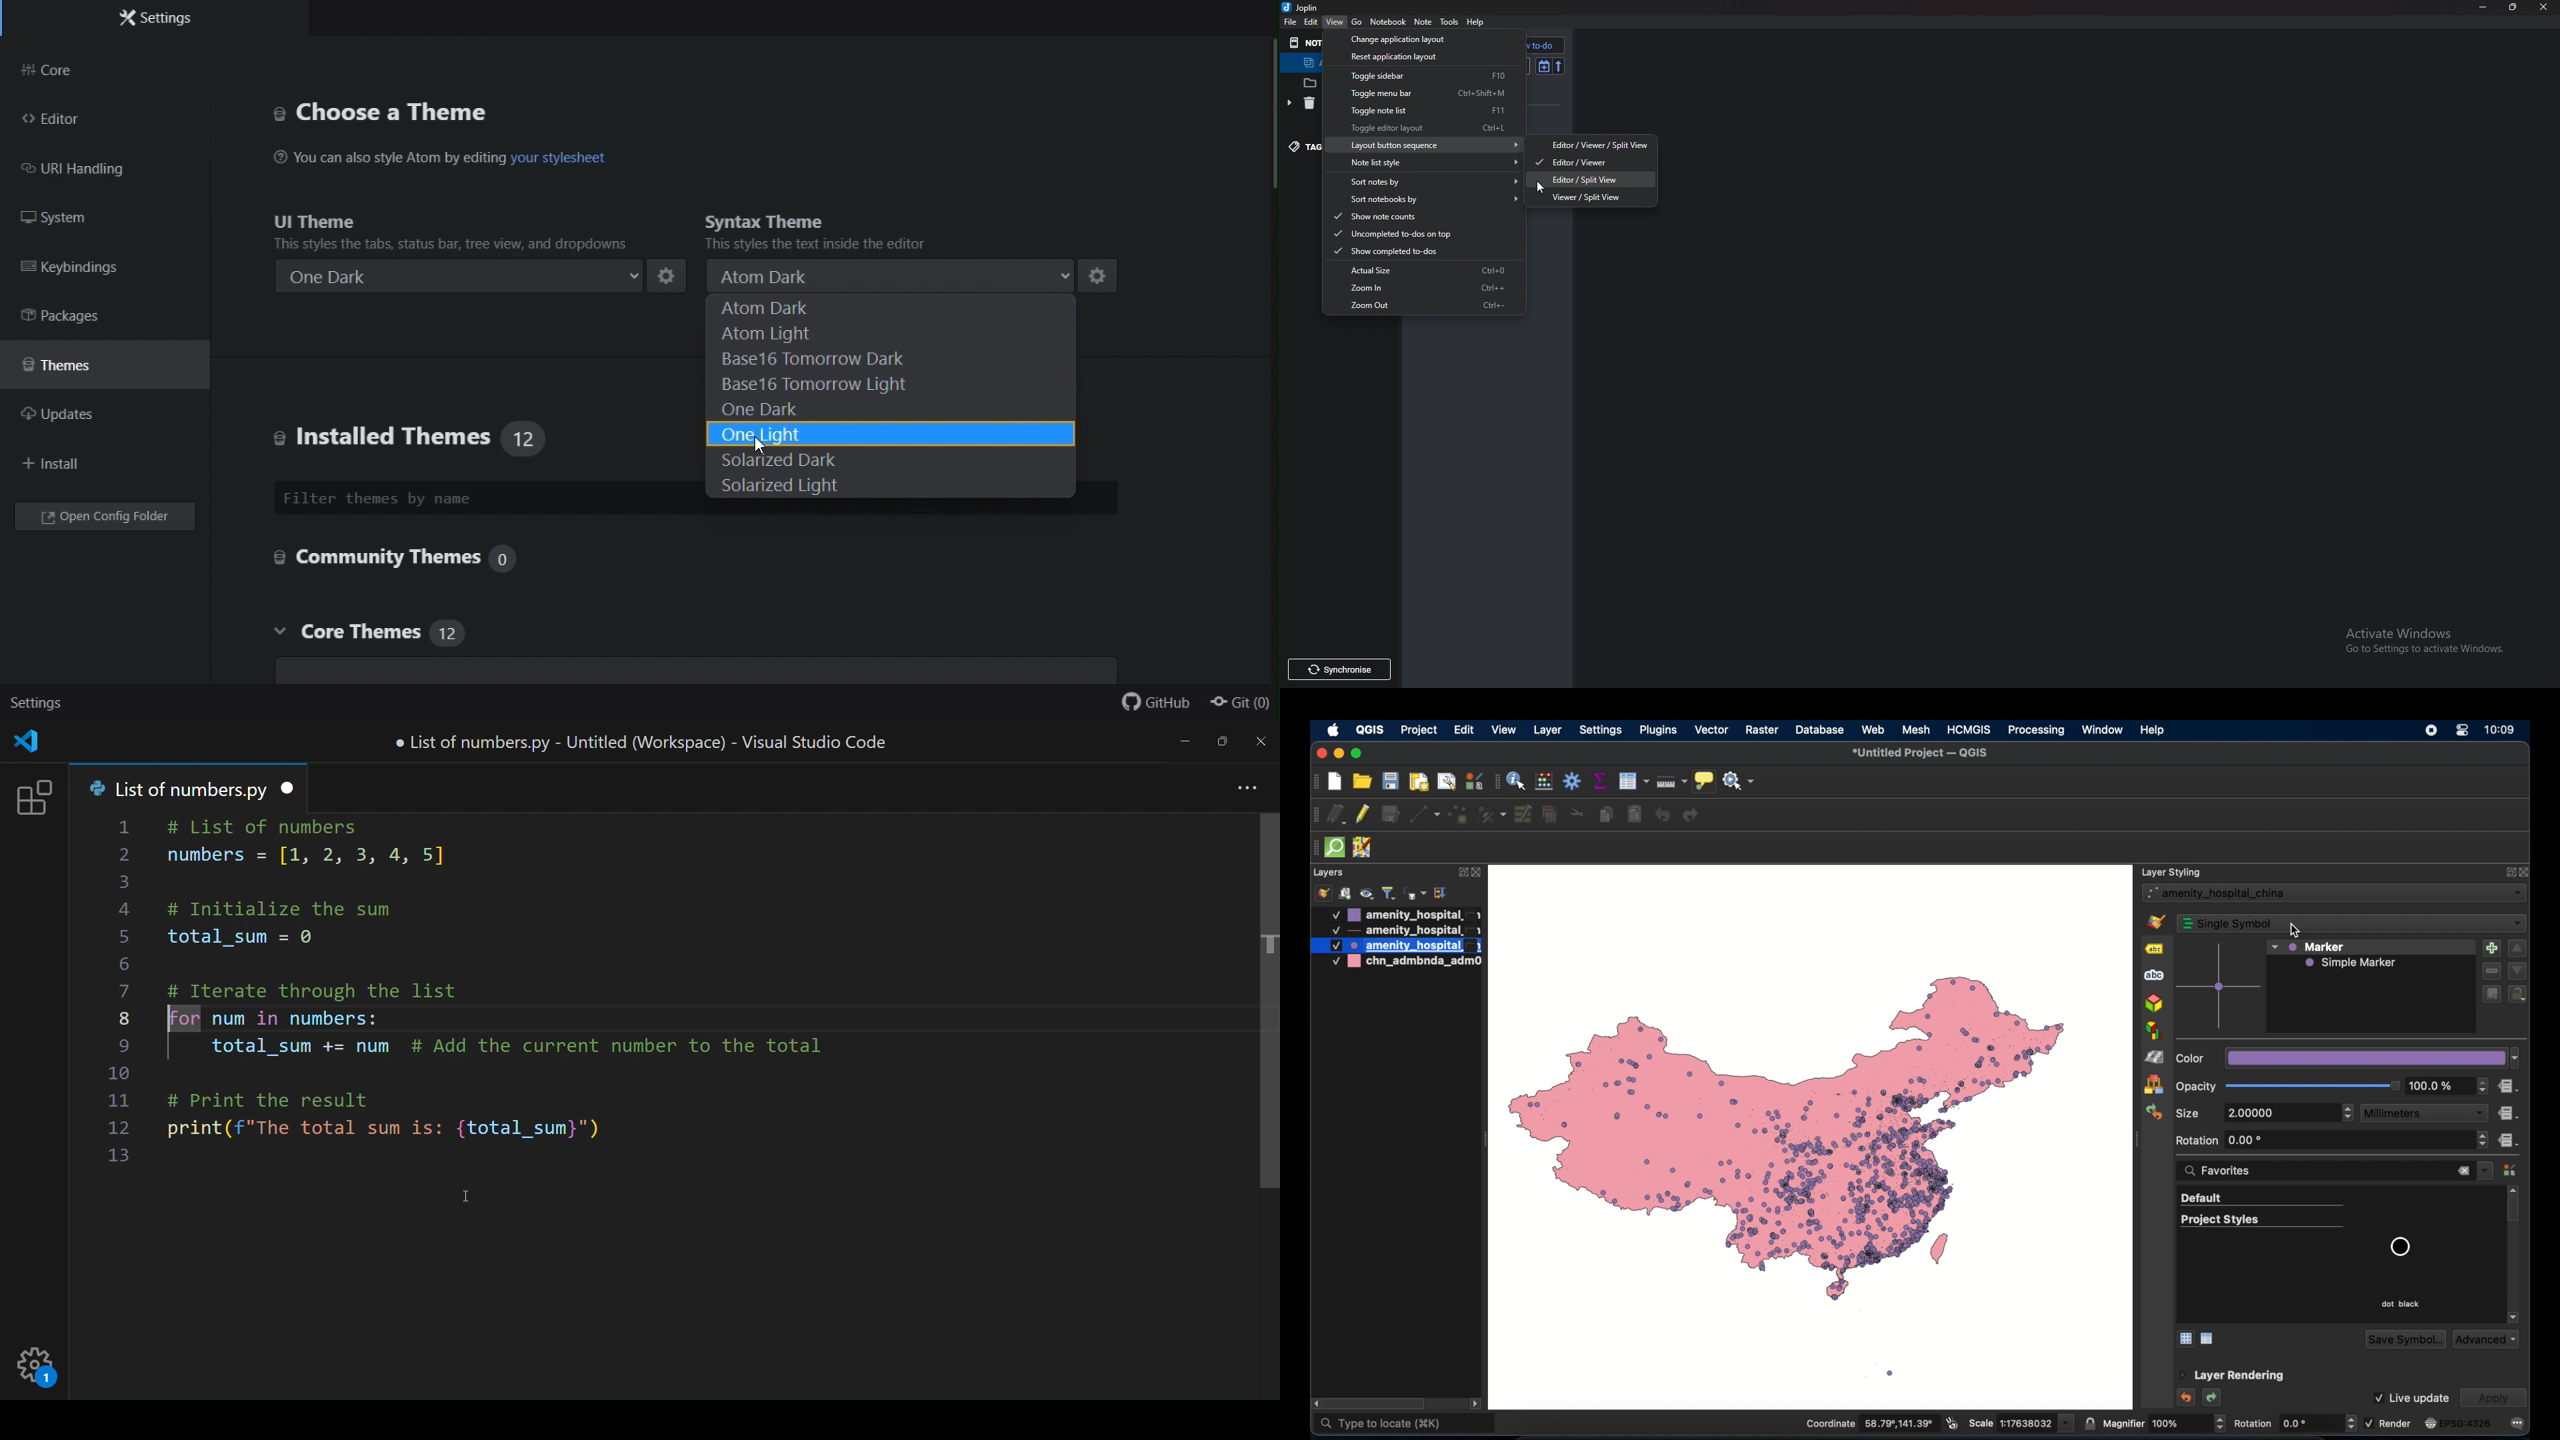 This screenshot has width=2576, height=1456. What do you see at coordinates (1359, 754) in the screenshot?
I see `maximize` at bounding box center [1359, 754].